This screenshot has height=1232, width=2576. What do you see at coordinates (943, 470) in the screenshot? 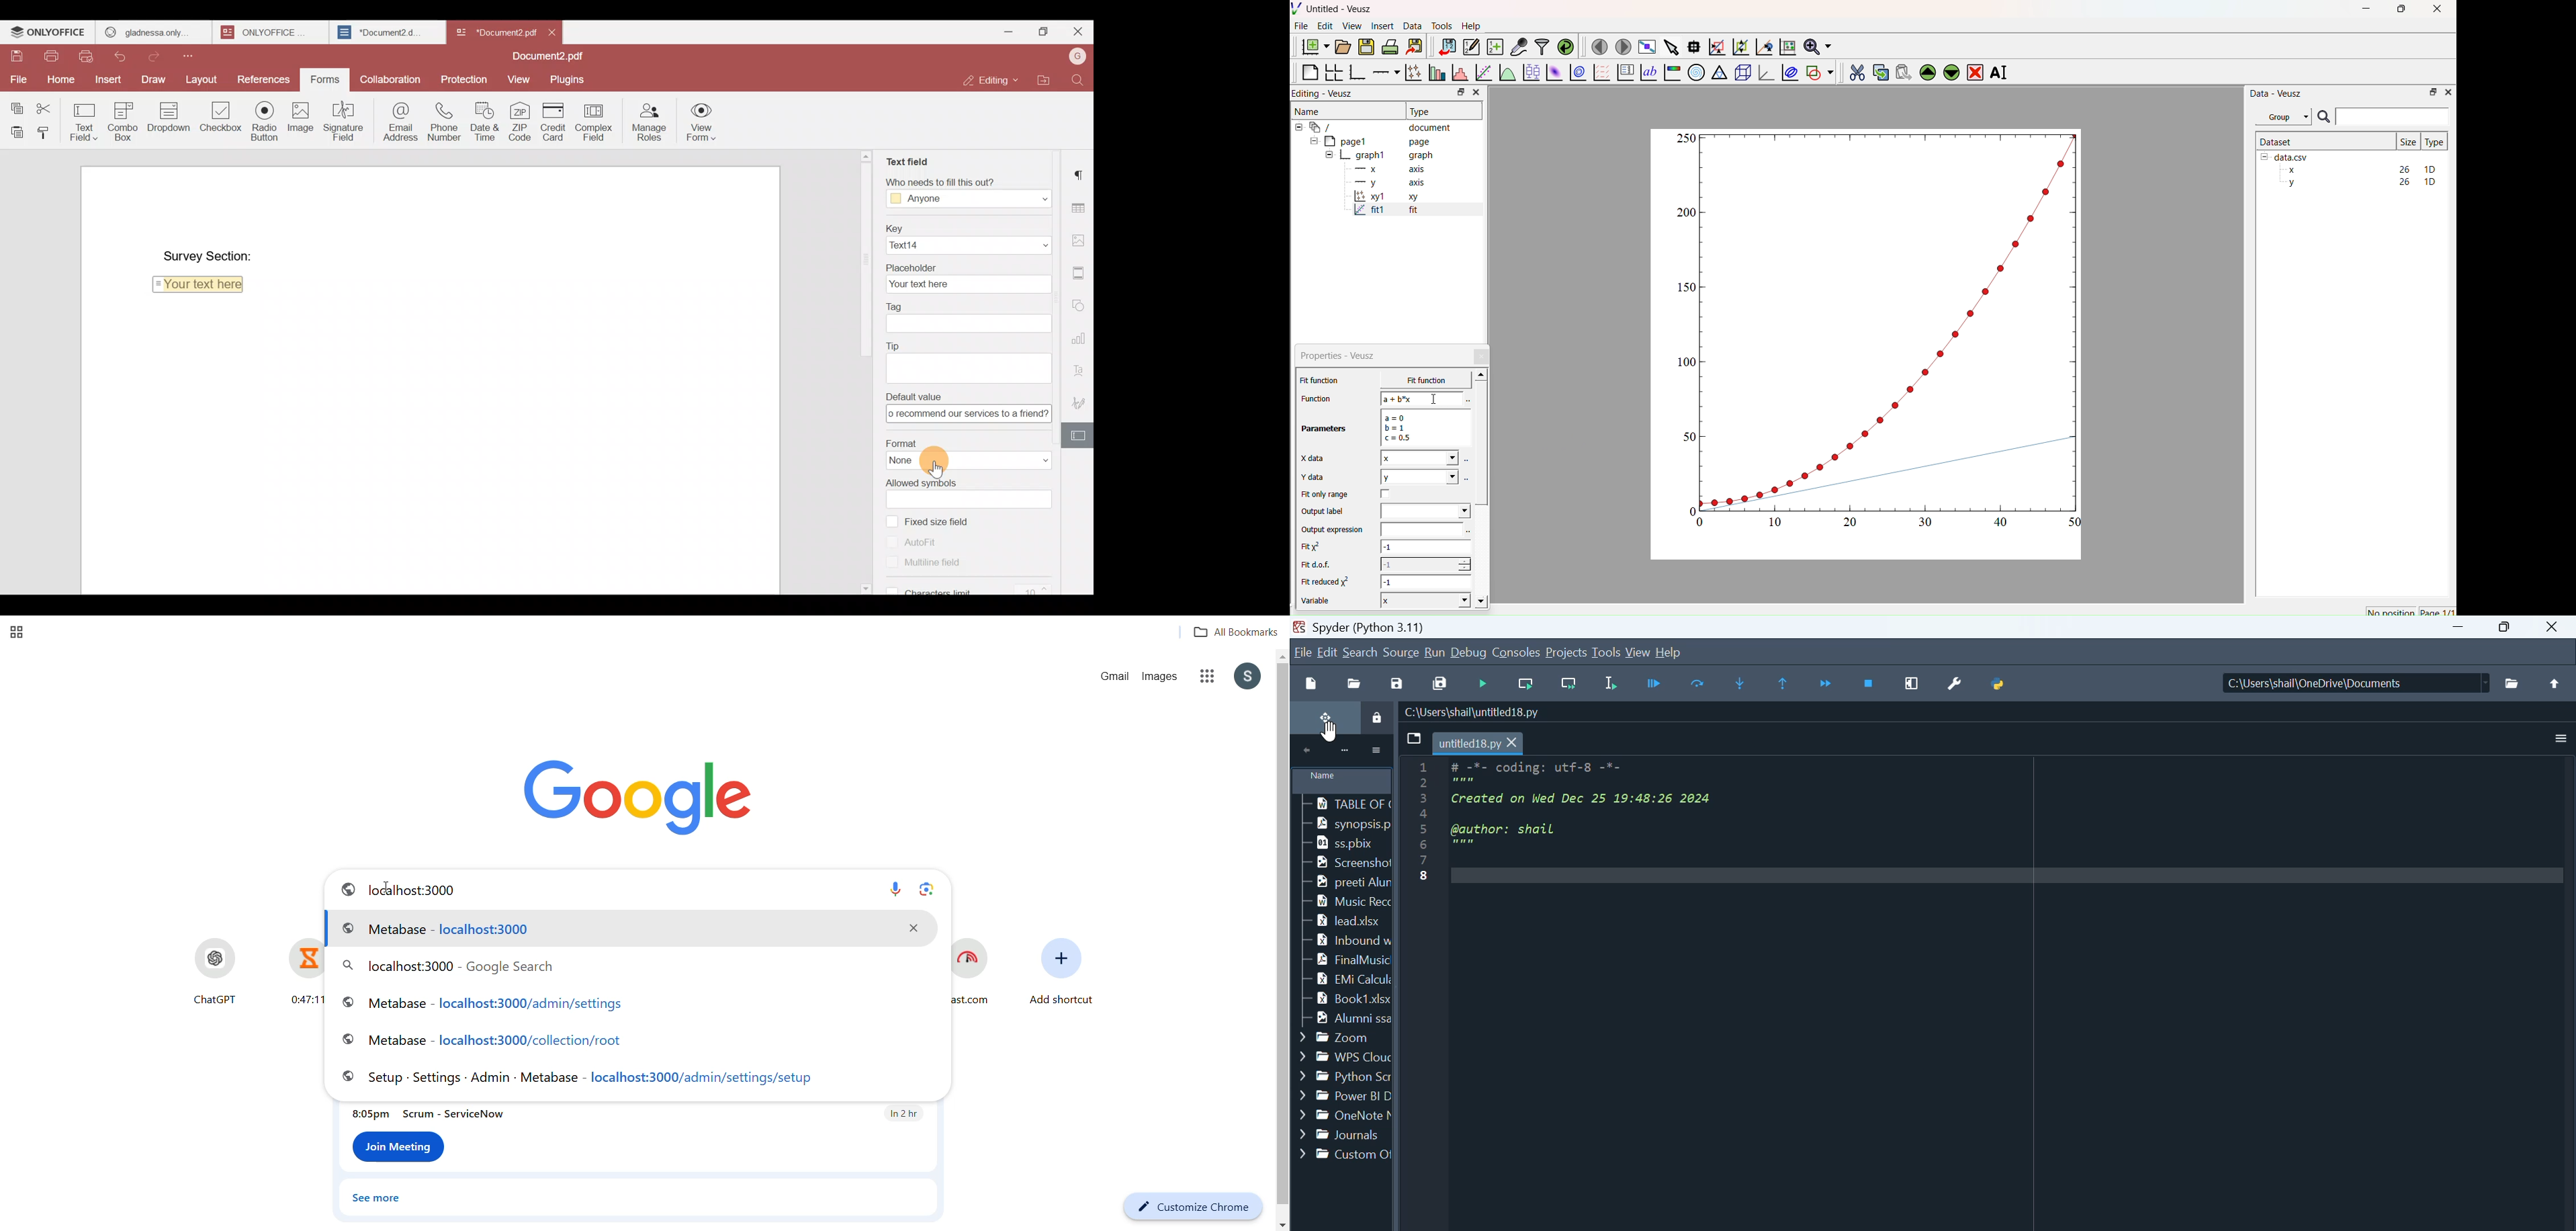
I see `Cursor` at bounding box center [943, 470].